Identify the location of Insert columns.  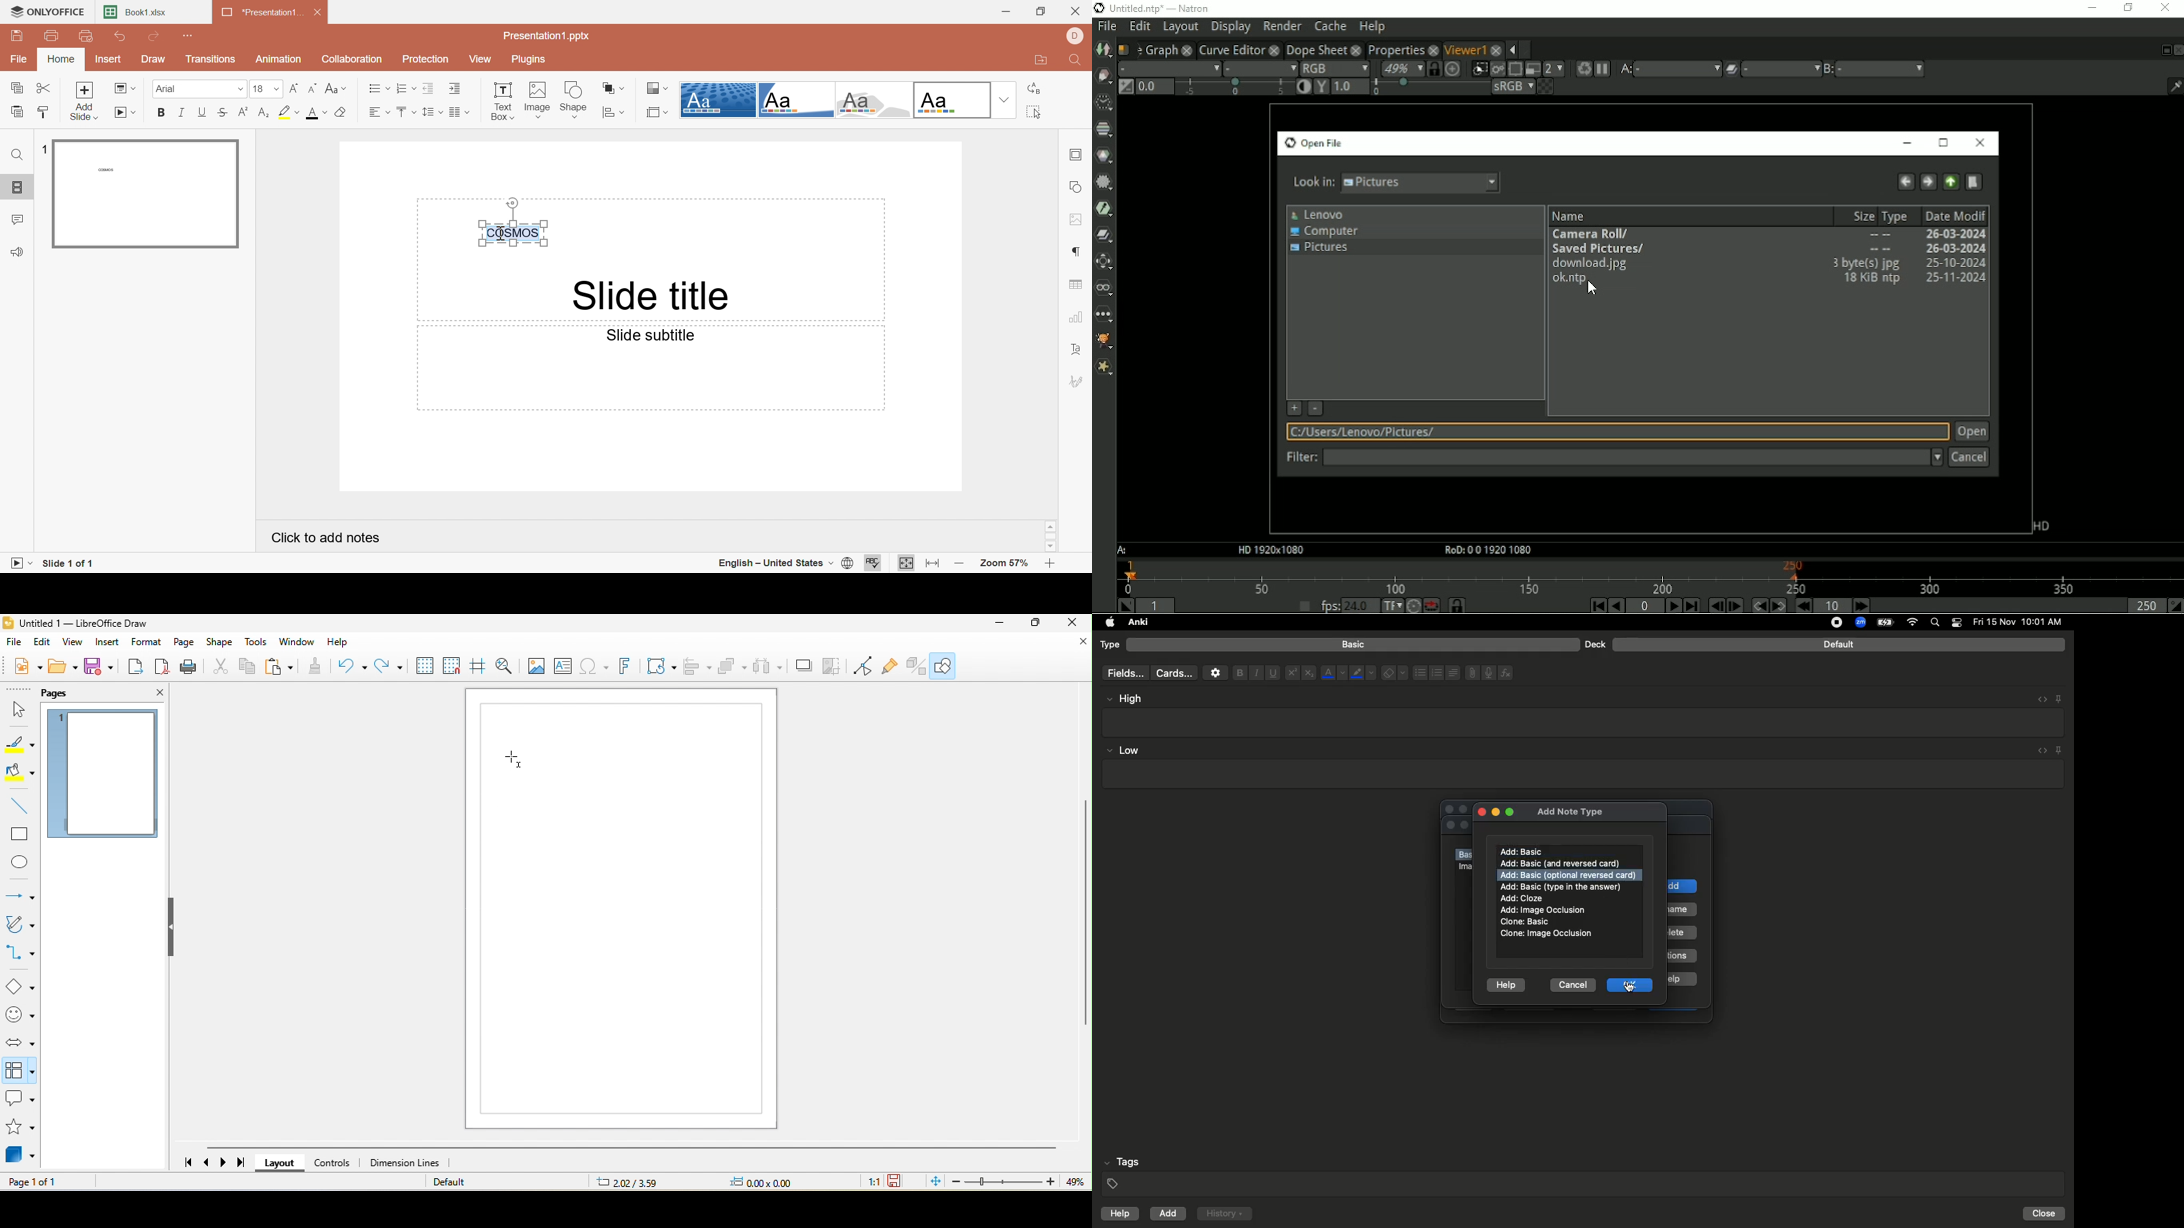
(458, 111).